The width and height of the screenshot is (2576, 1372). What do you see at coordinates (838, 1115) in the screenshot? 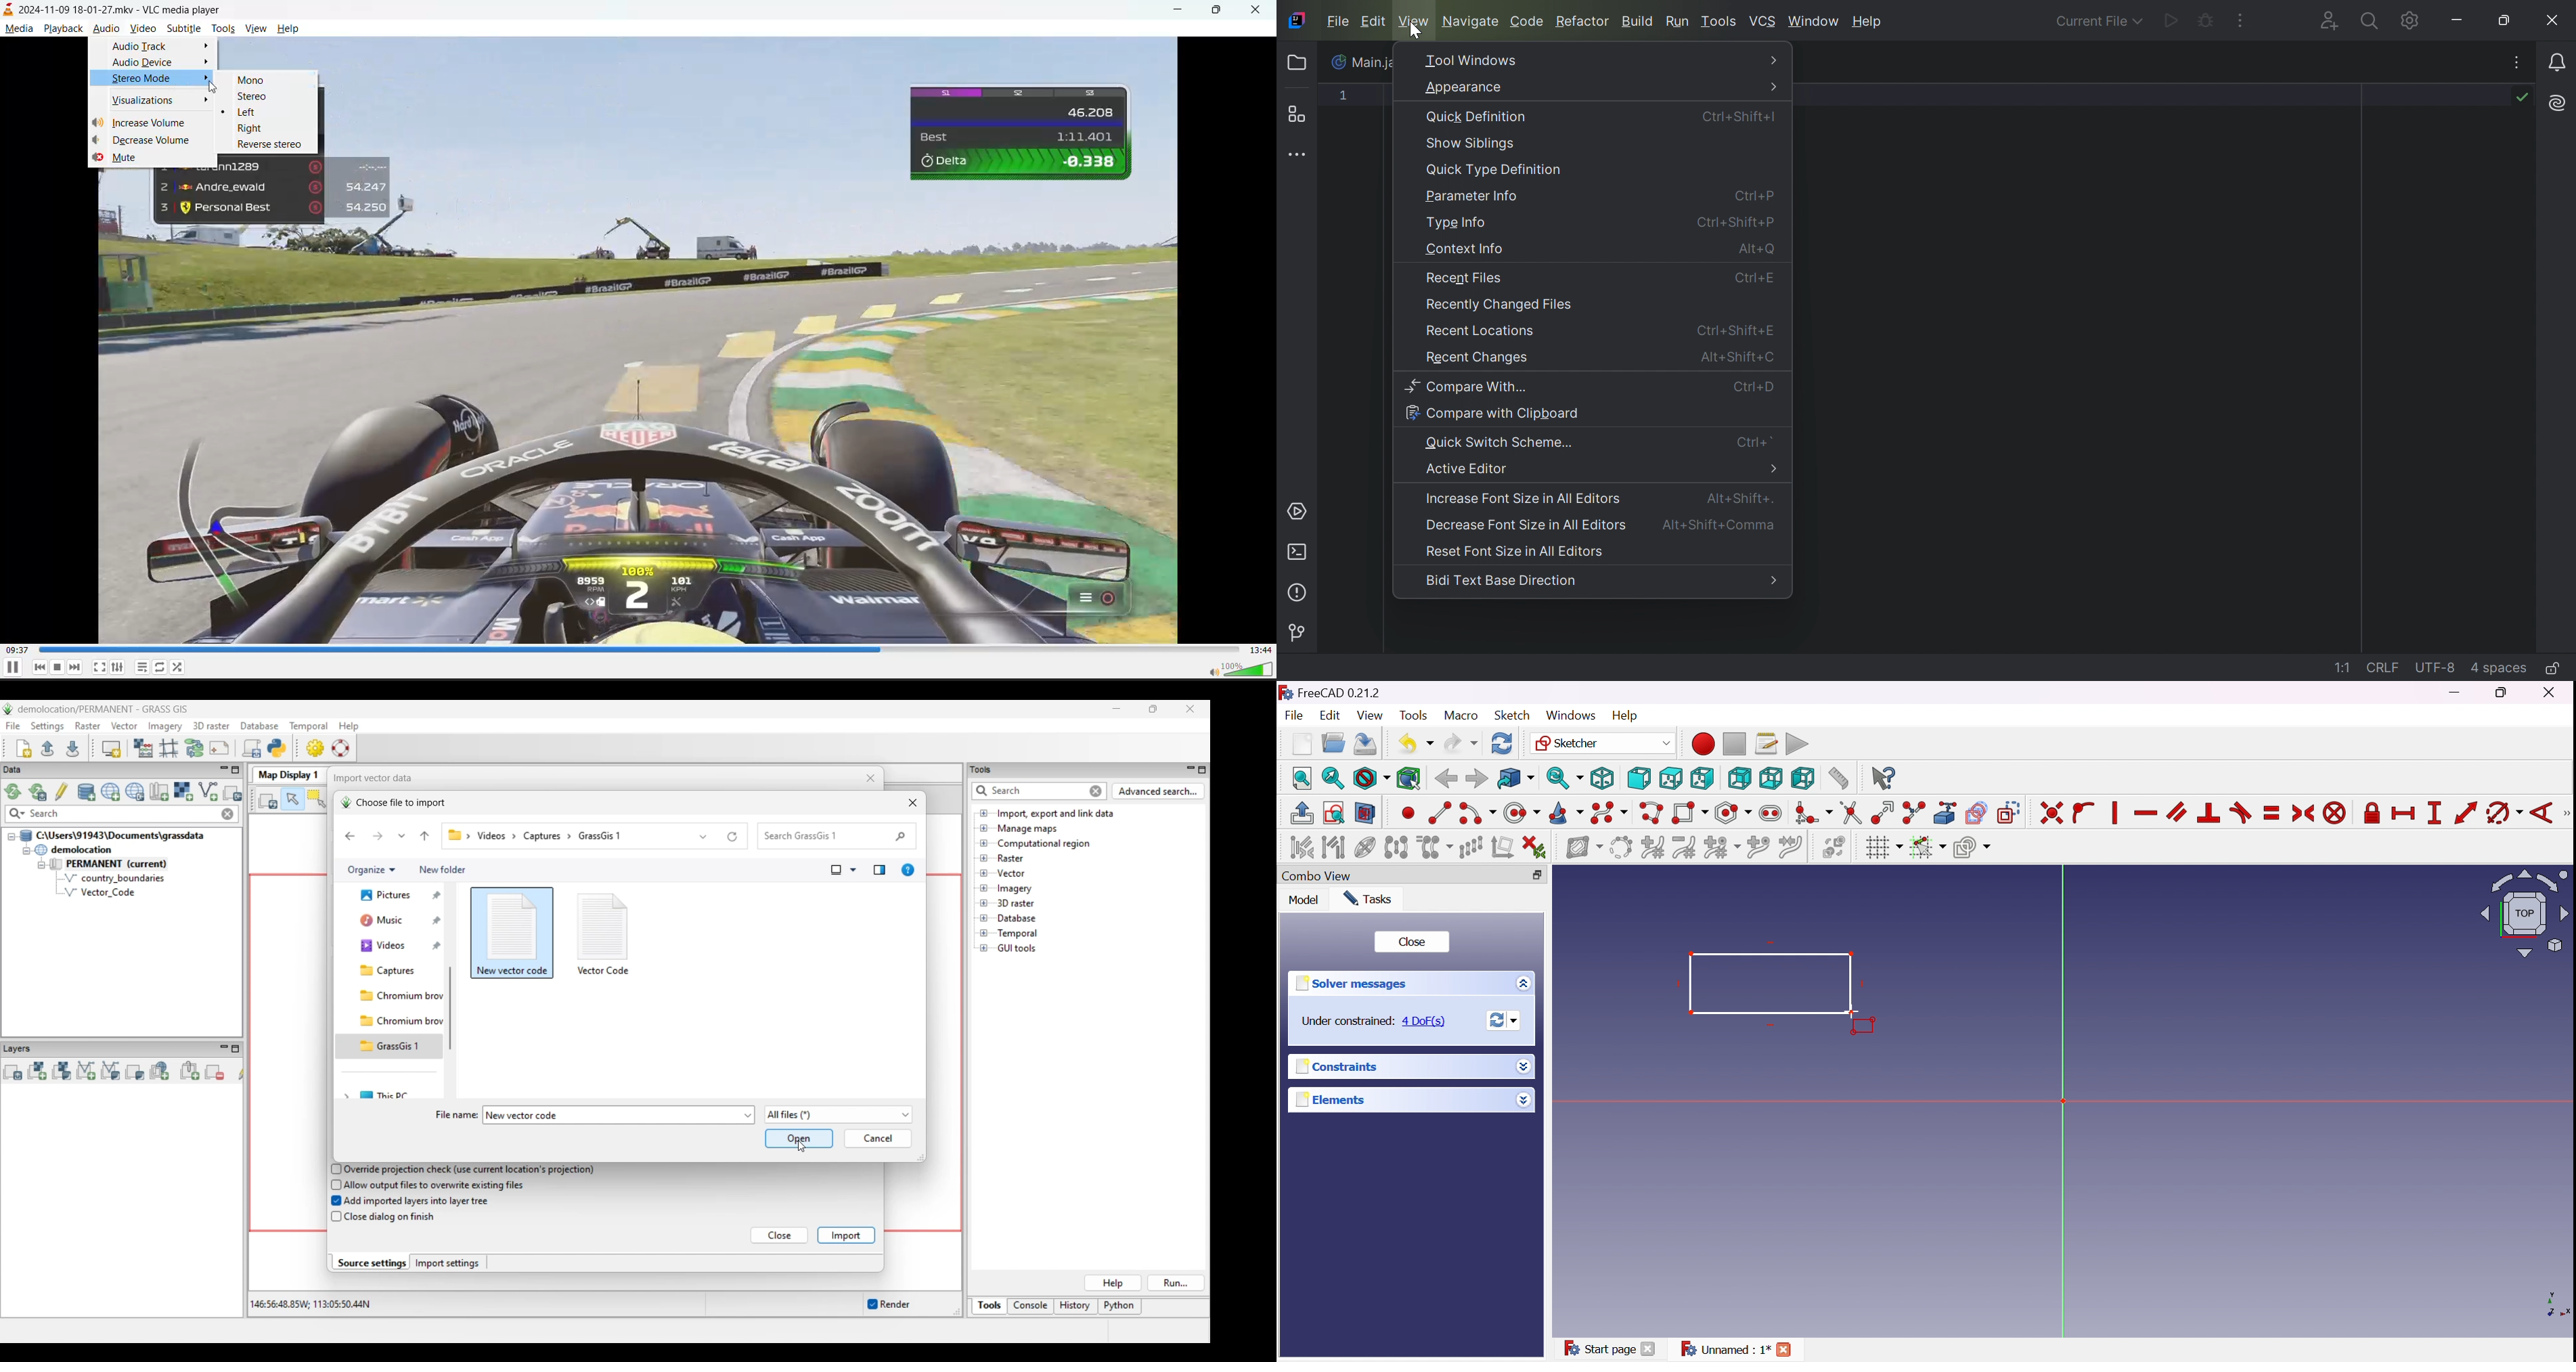
I see `Show list of file options` at bounding box center [838, 1115].